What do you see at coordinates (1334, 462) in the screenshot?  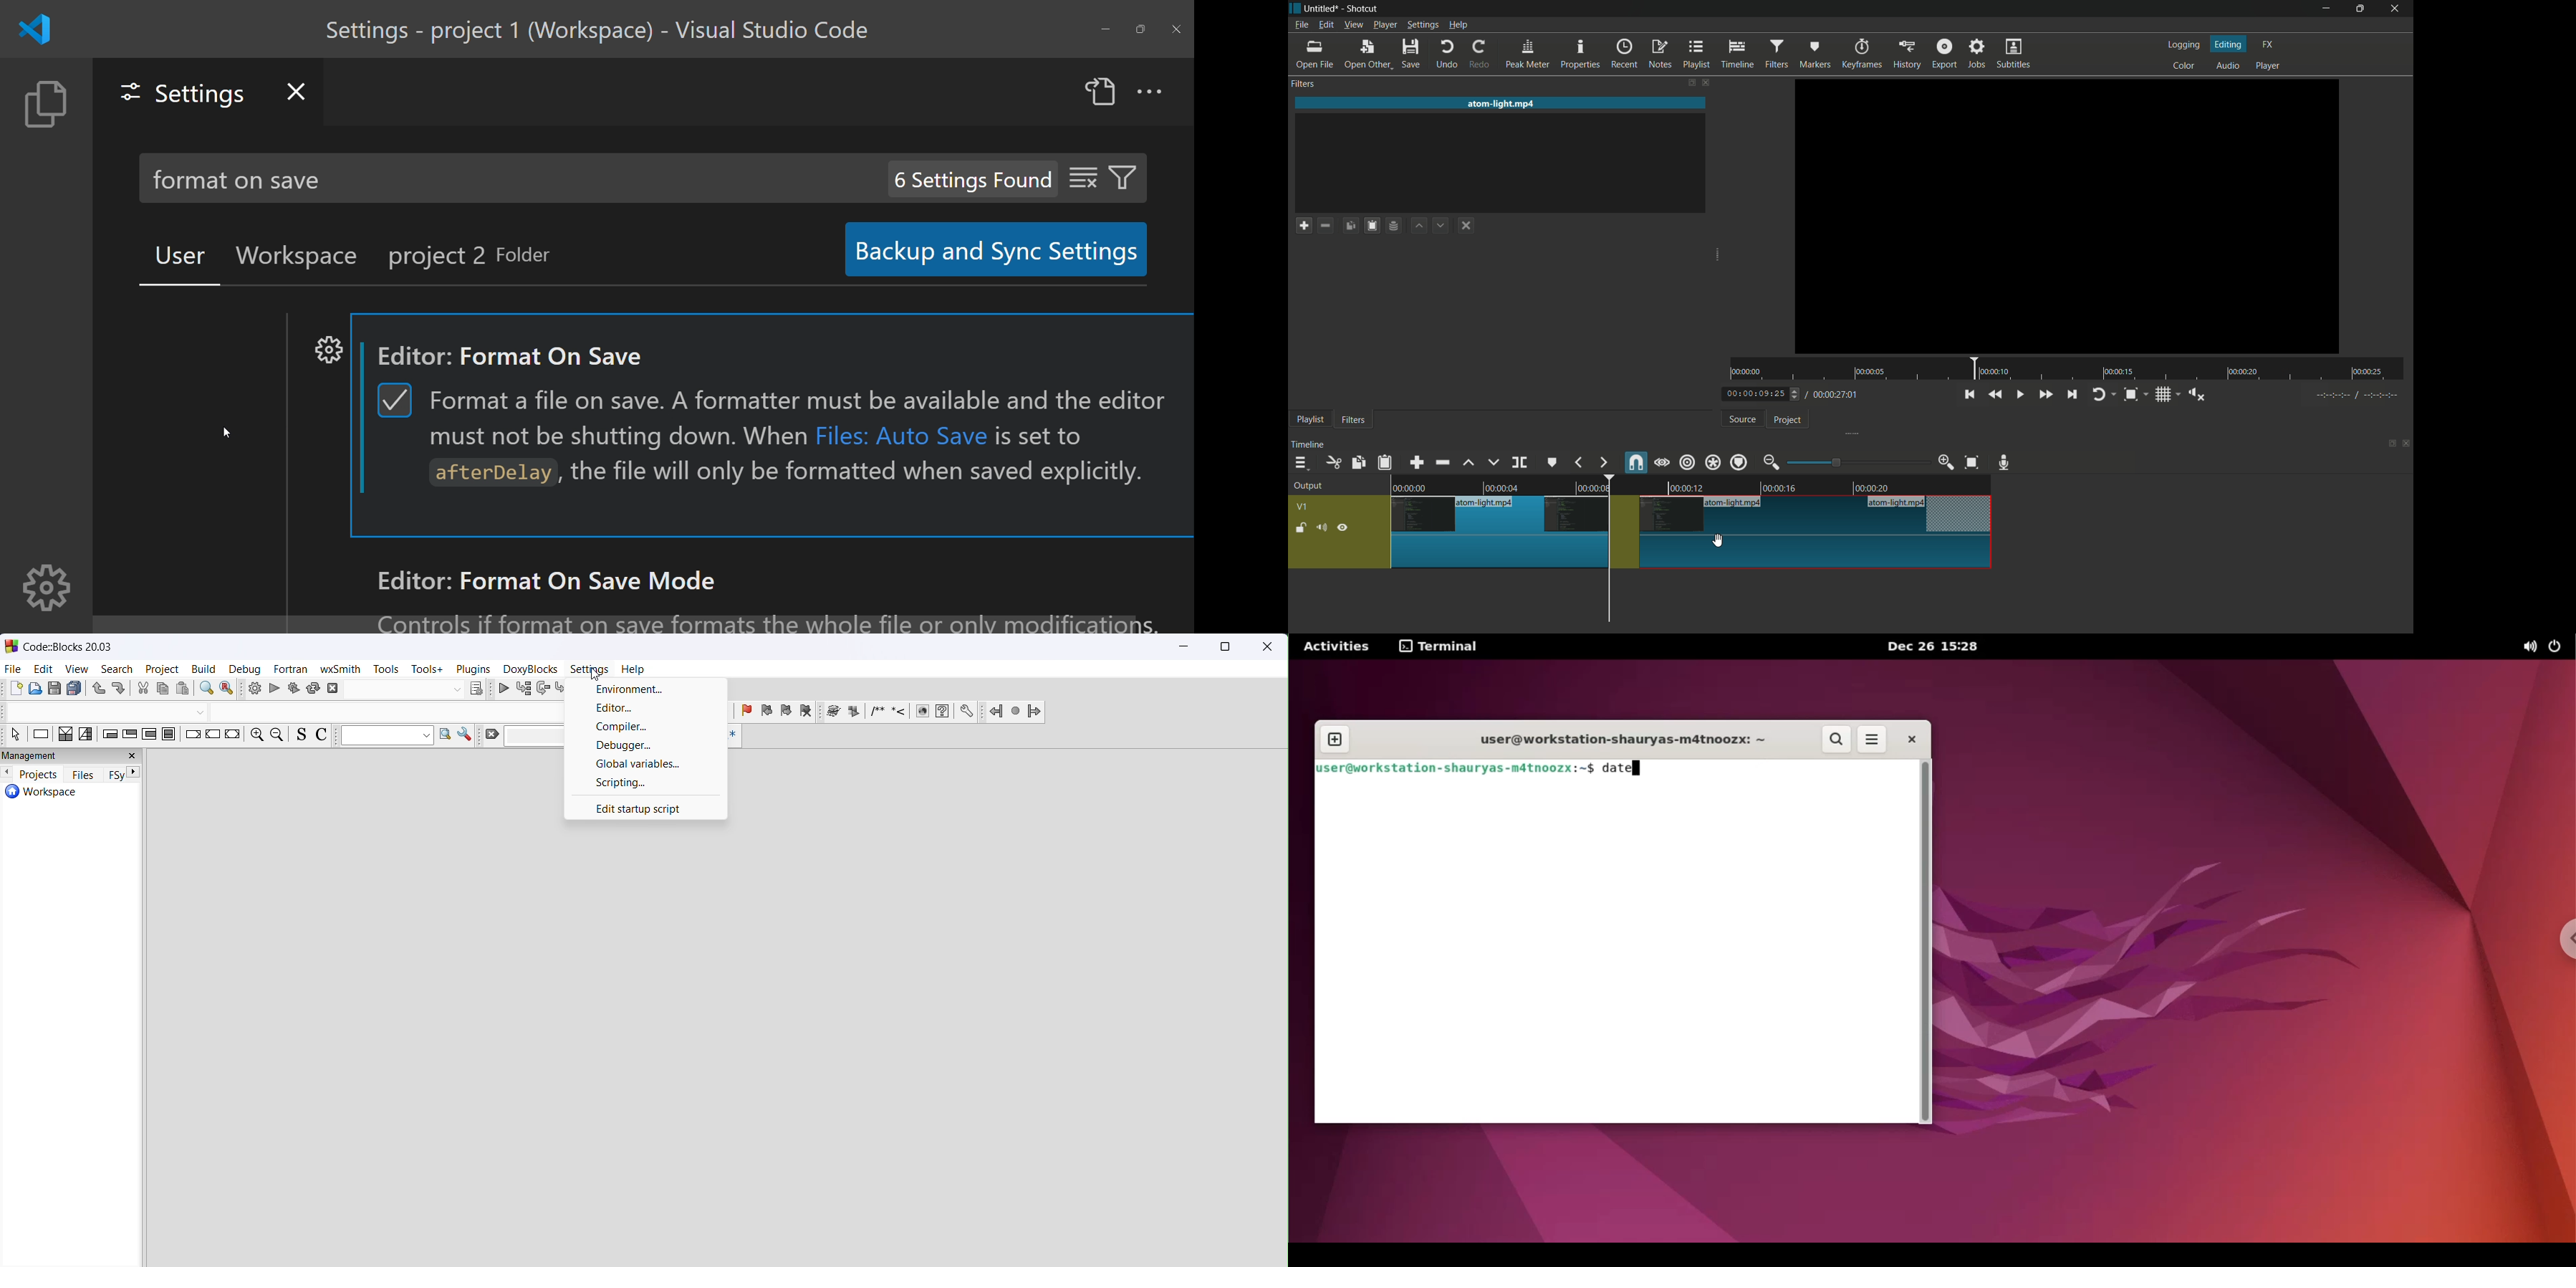 I see `cut` at bounding box center [1334, 462].